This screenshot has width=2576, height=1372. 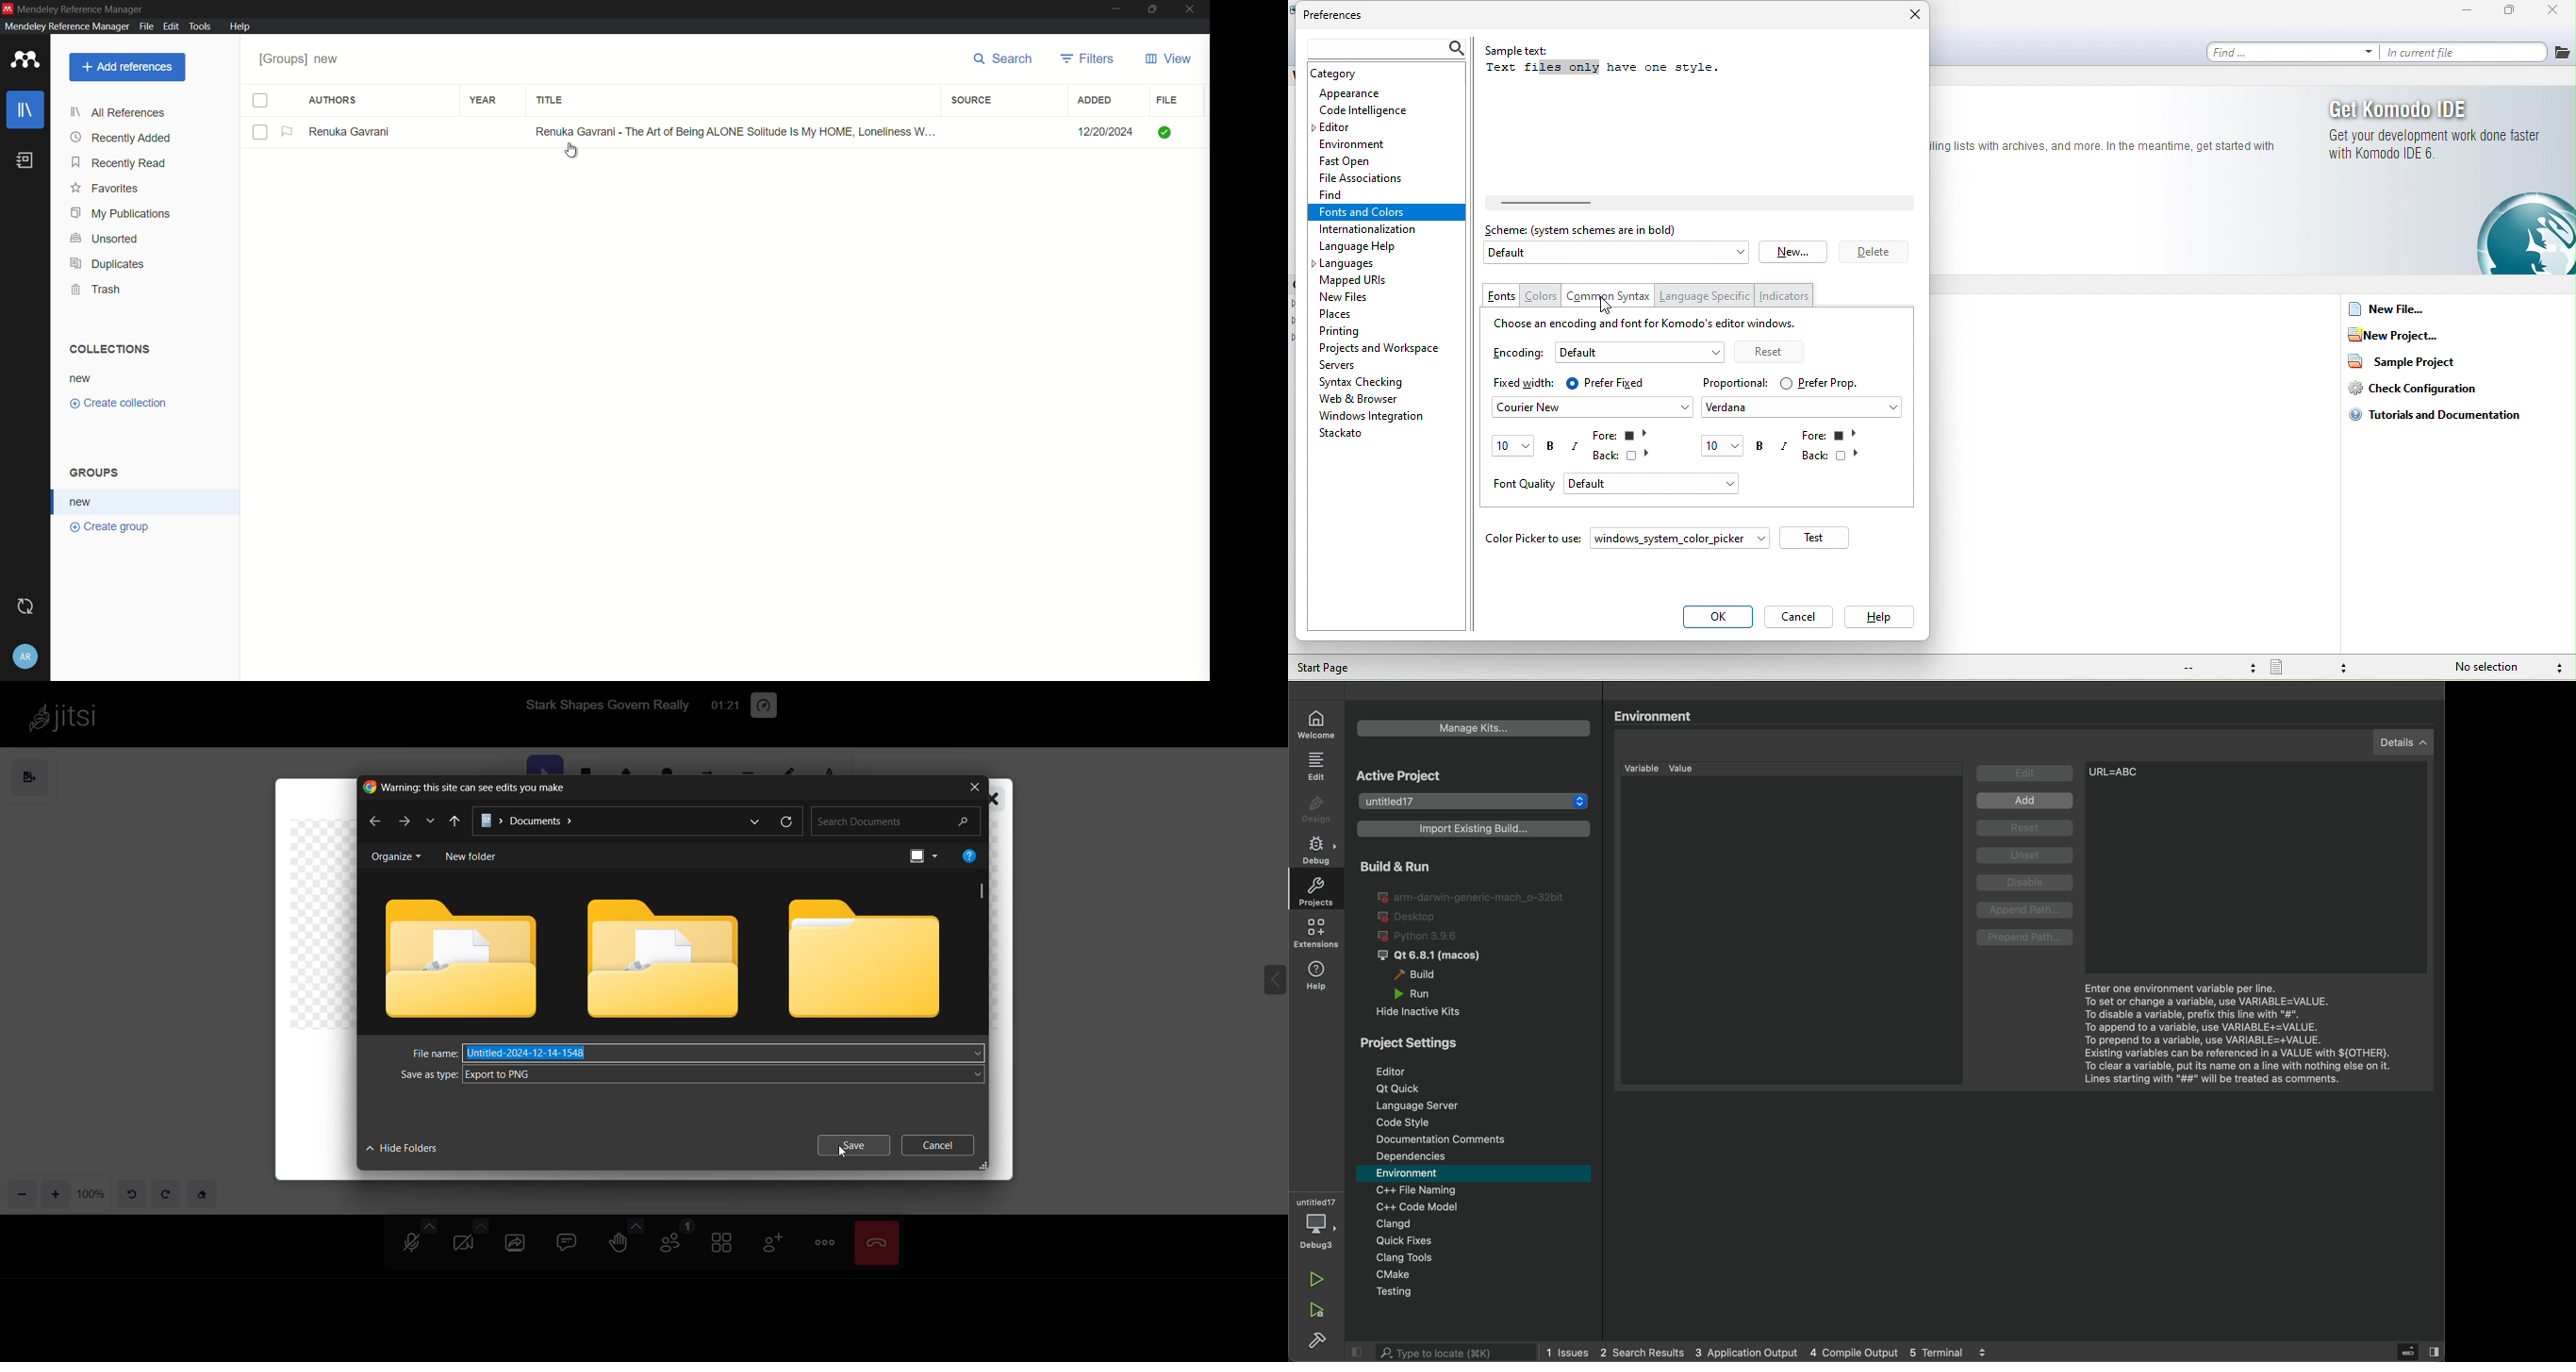 What do you see at coordinates (117, 114) in the screenshot?
I see `all references` at bounding box center [117, 114].